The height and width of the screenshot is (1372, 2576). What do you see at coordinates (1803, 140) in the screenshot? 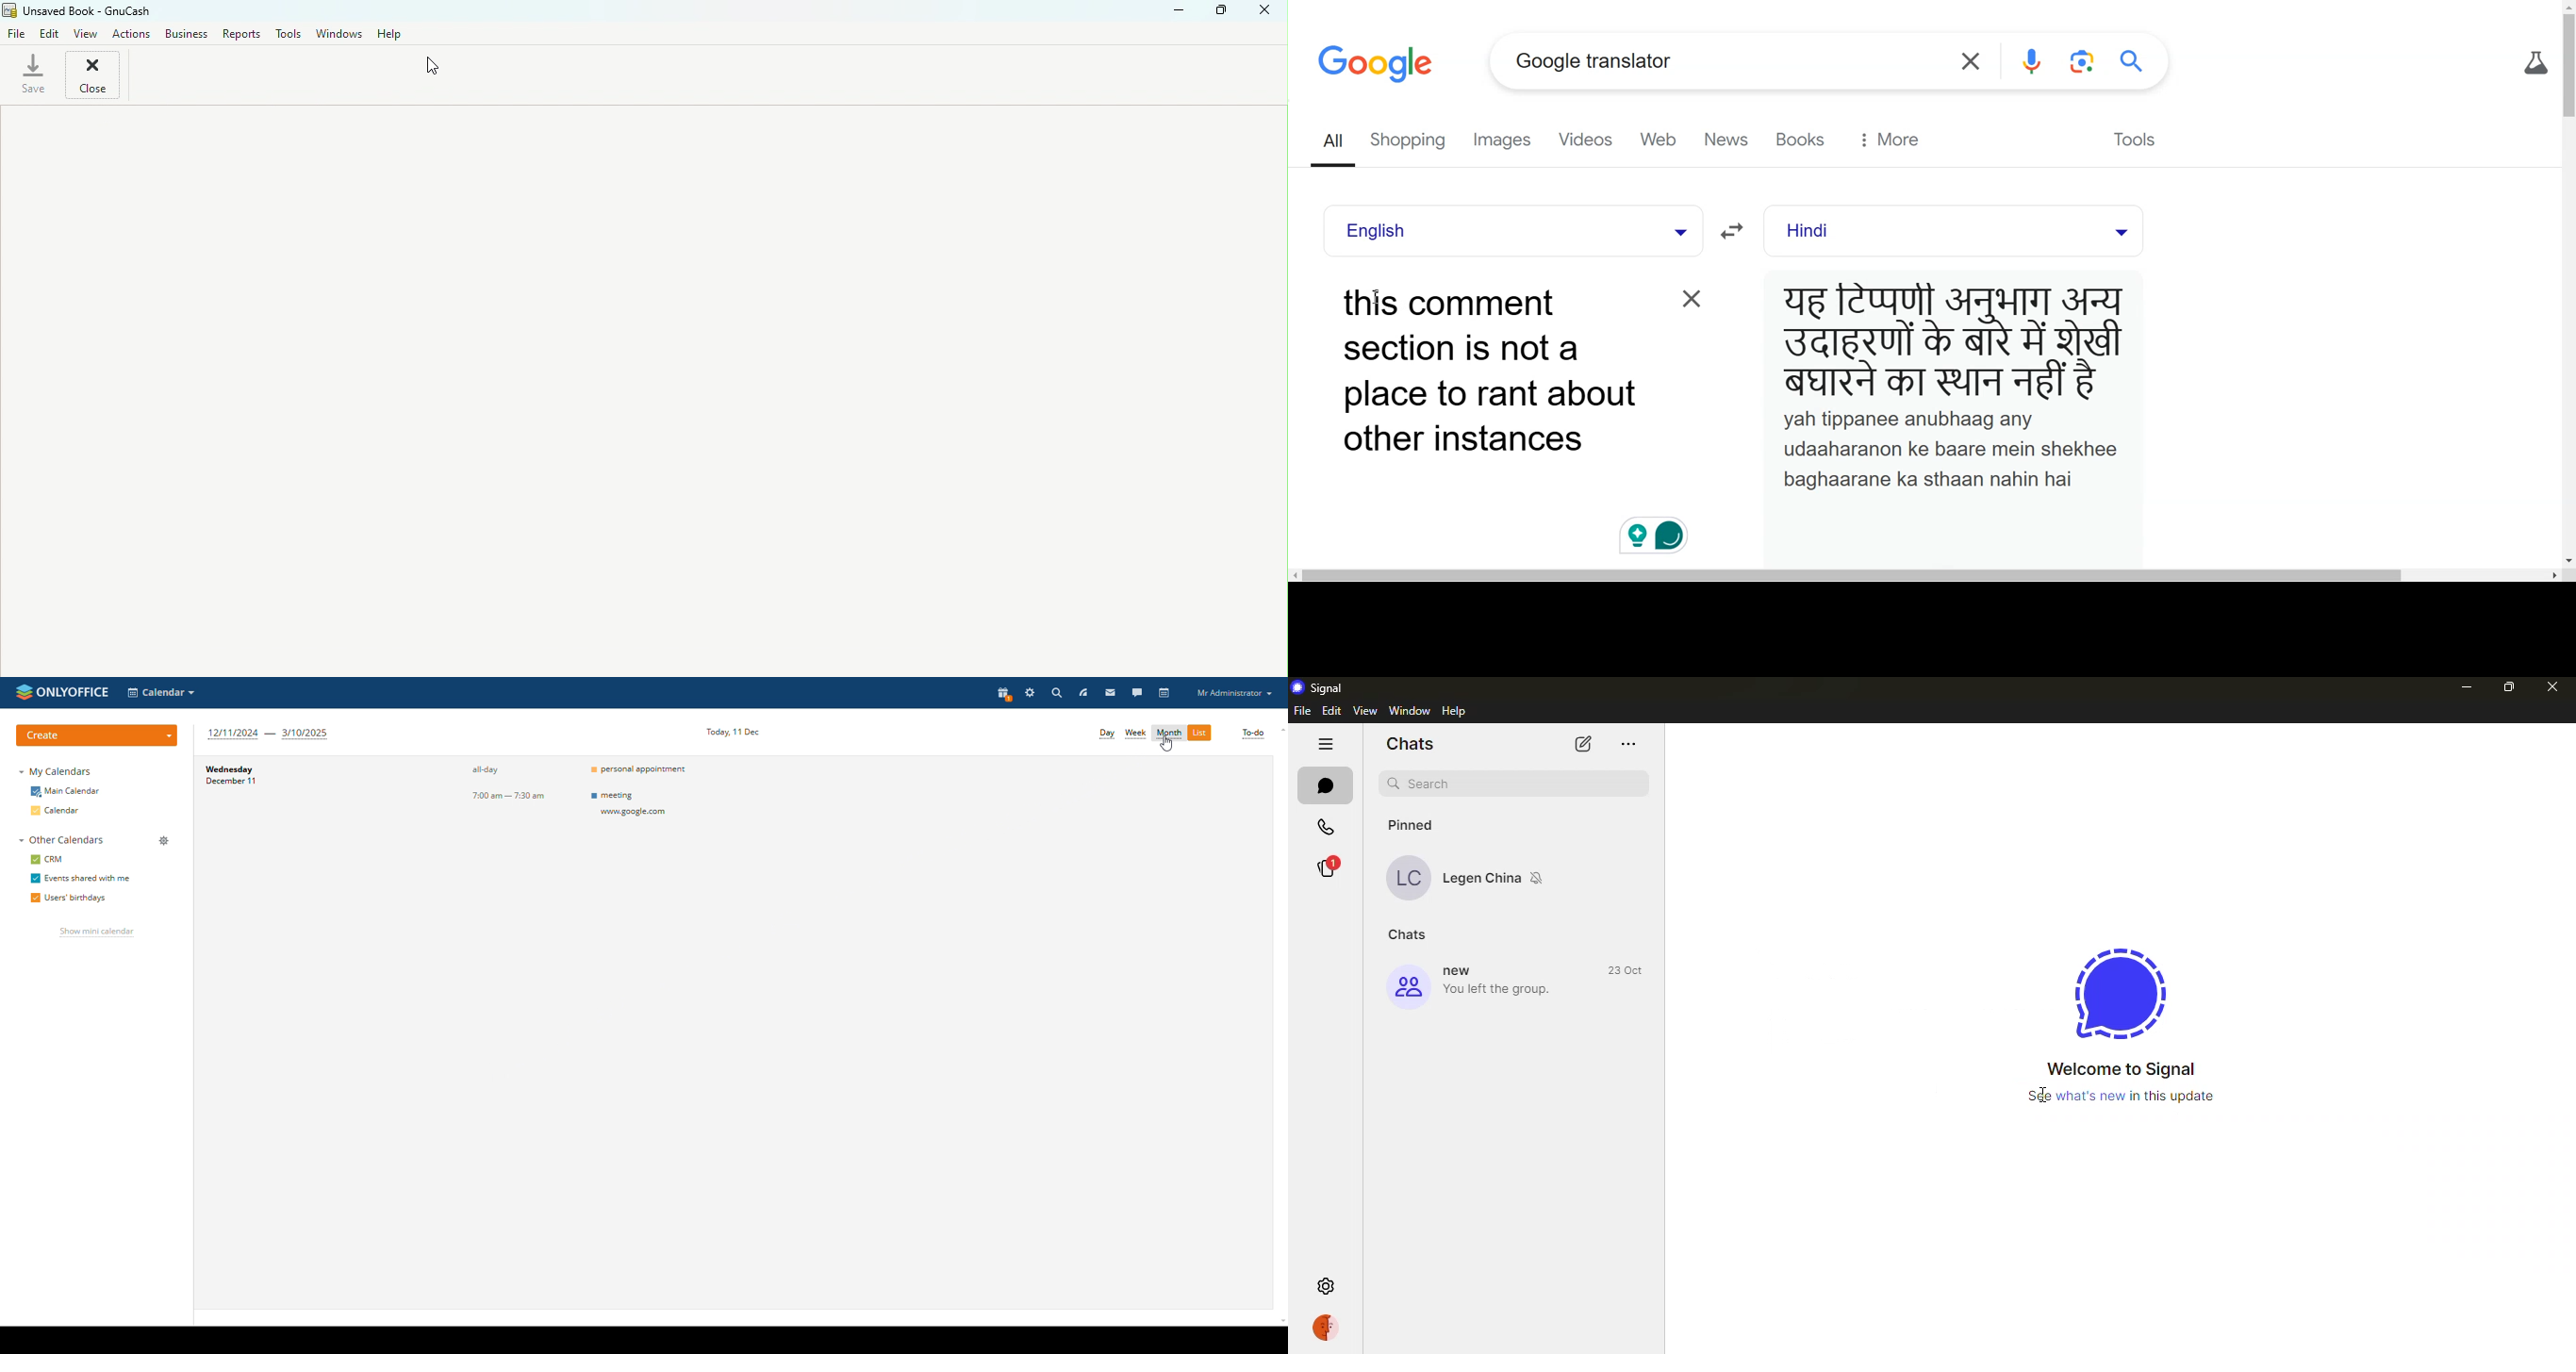
I see `Books` at bounding box center [1803, 140].